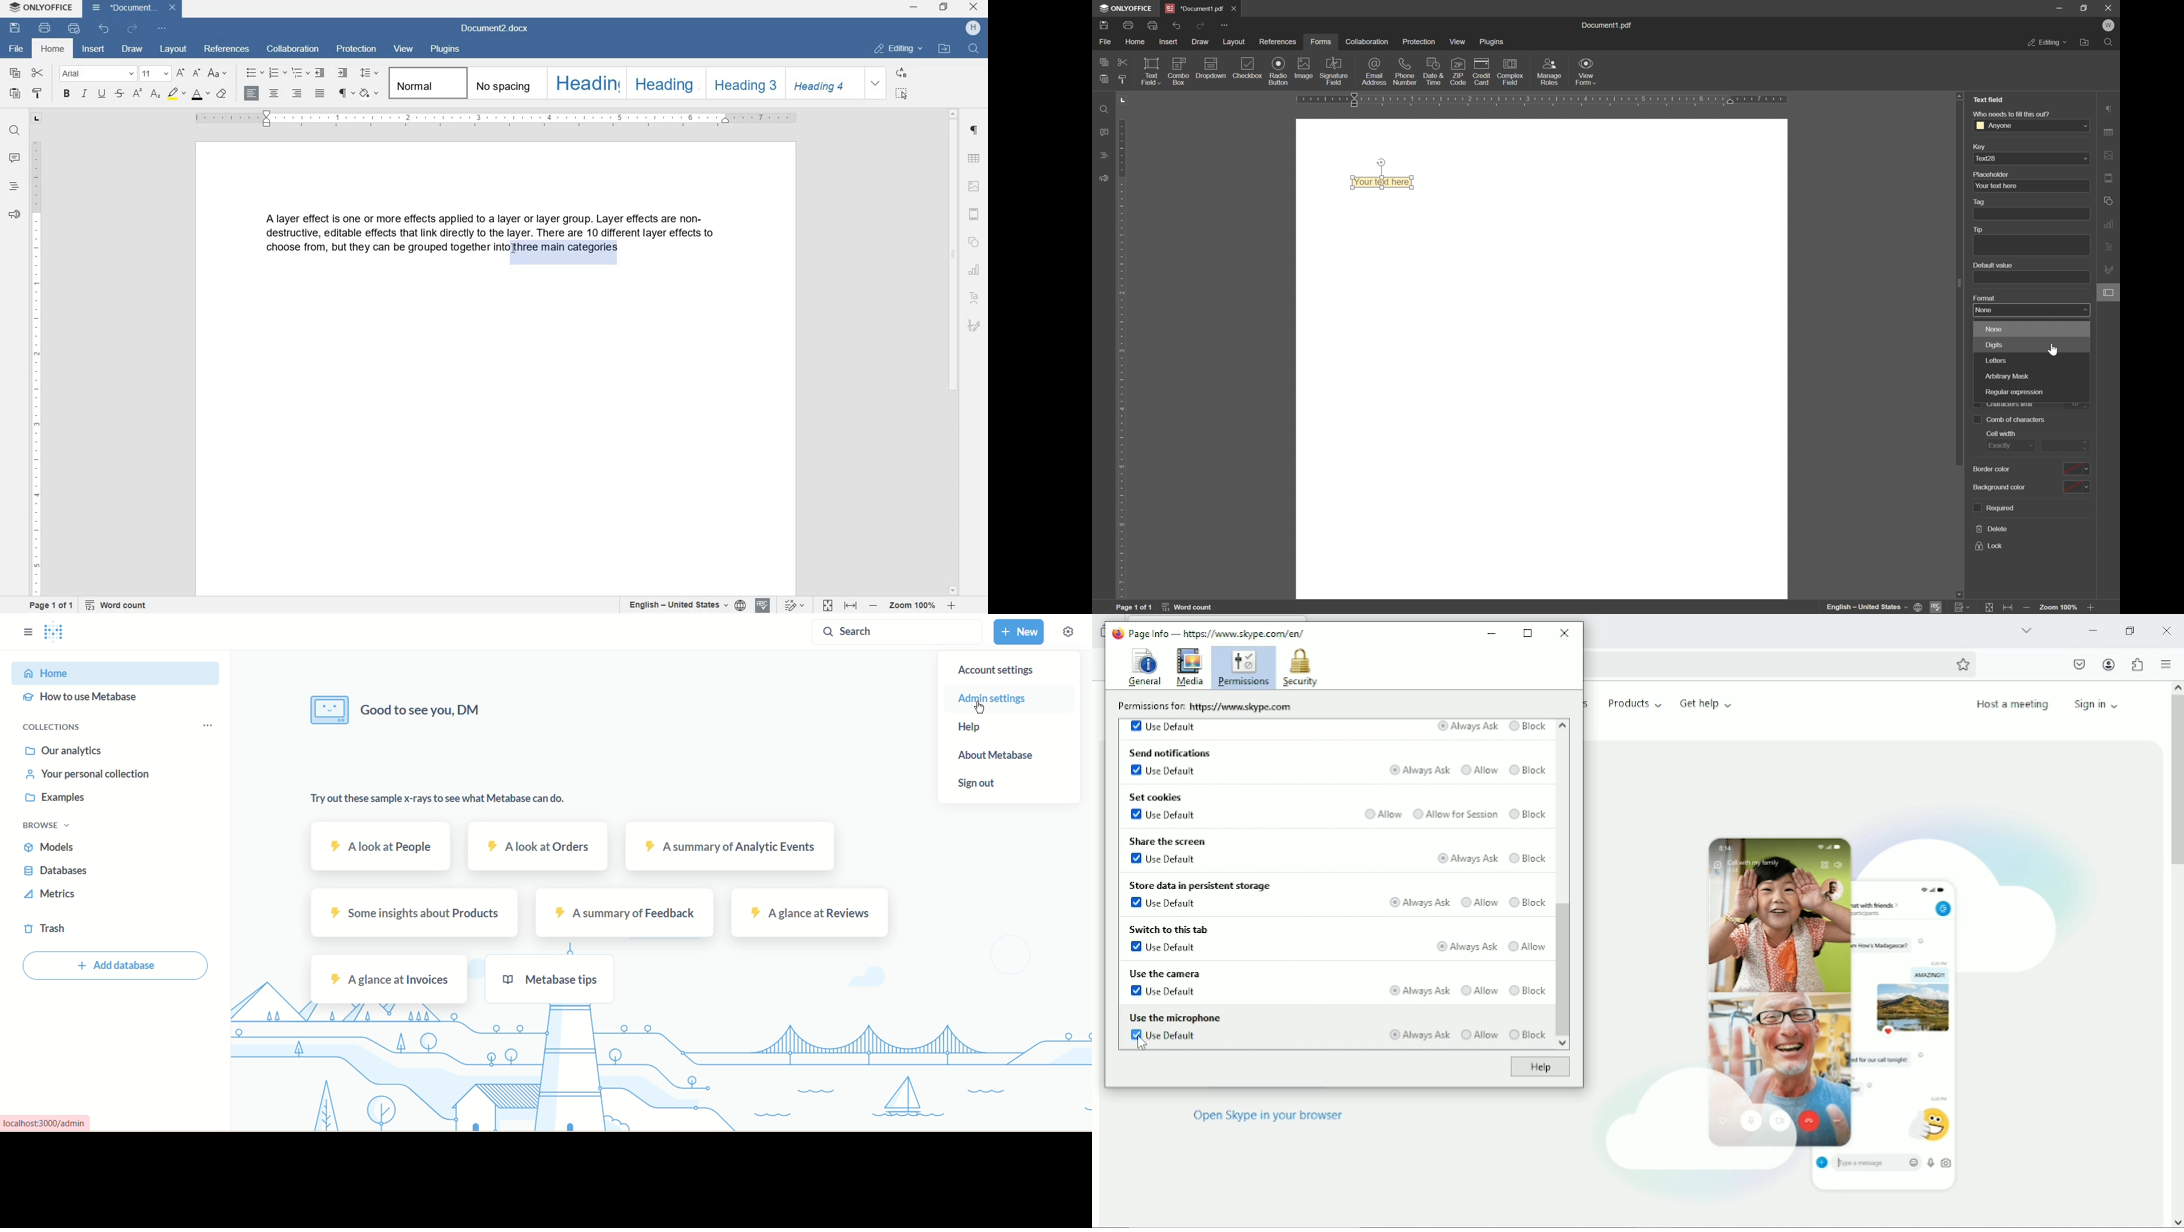 The height and width of the screenshot is (1232, 2184). What do you see at coordinates (976, 271) in the screenshot?
I see `chart ` at bounding box center [976, 271].